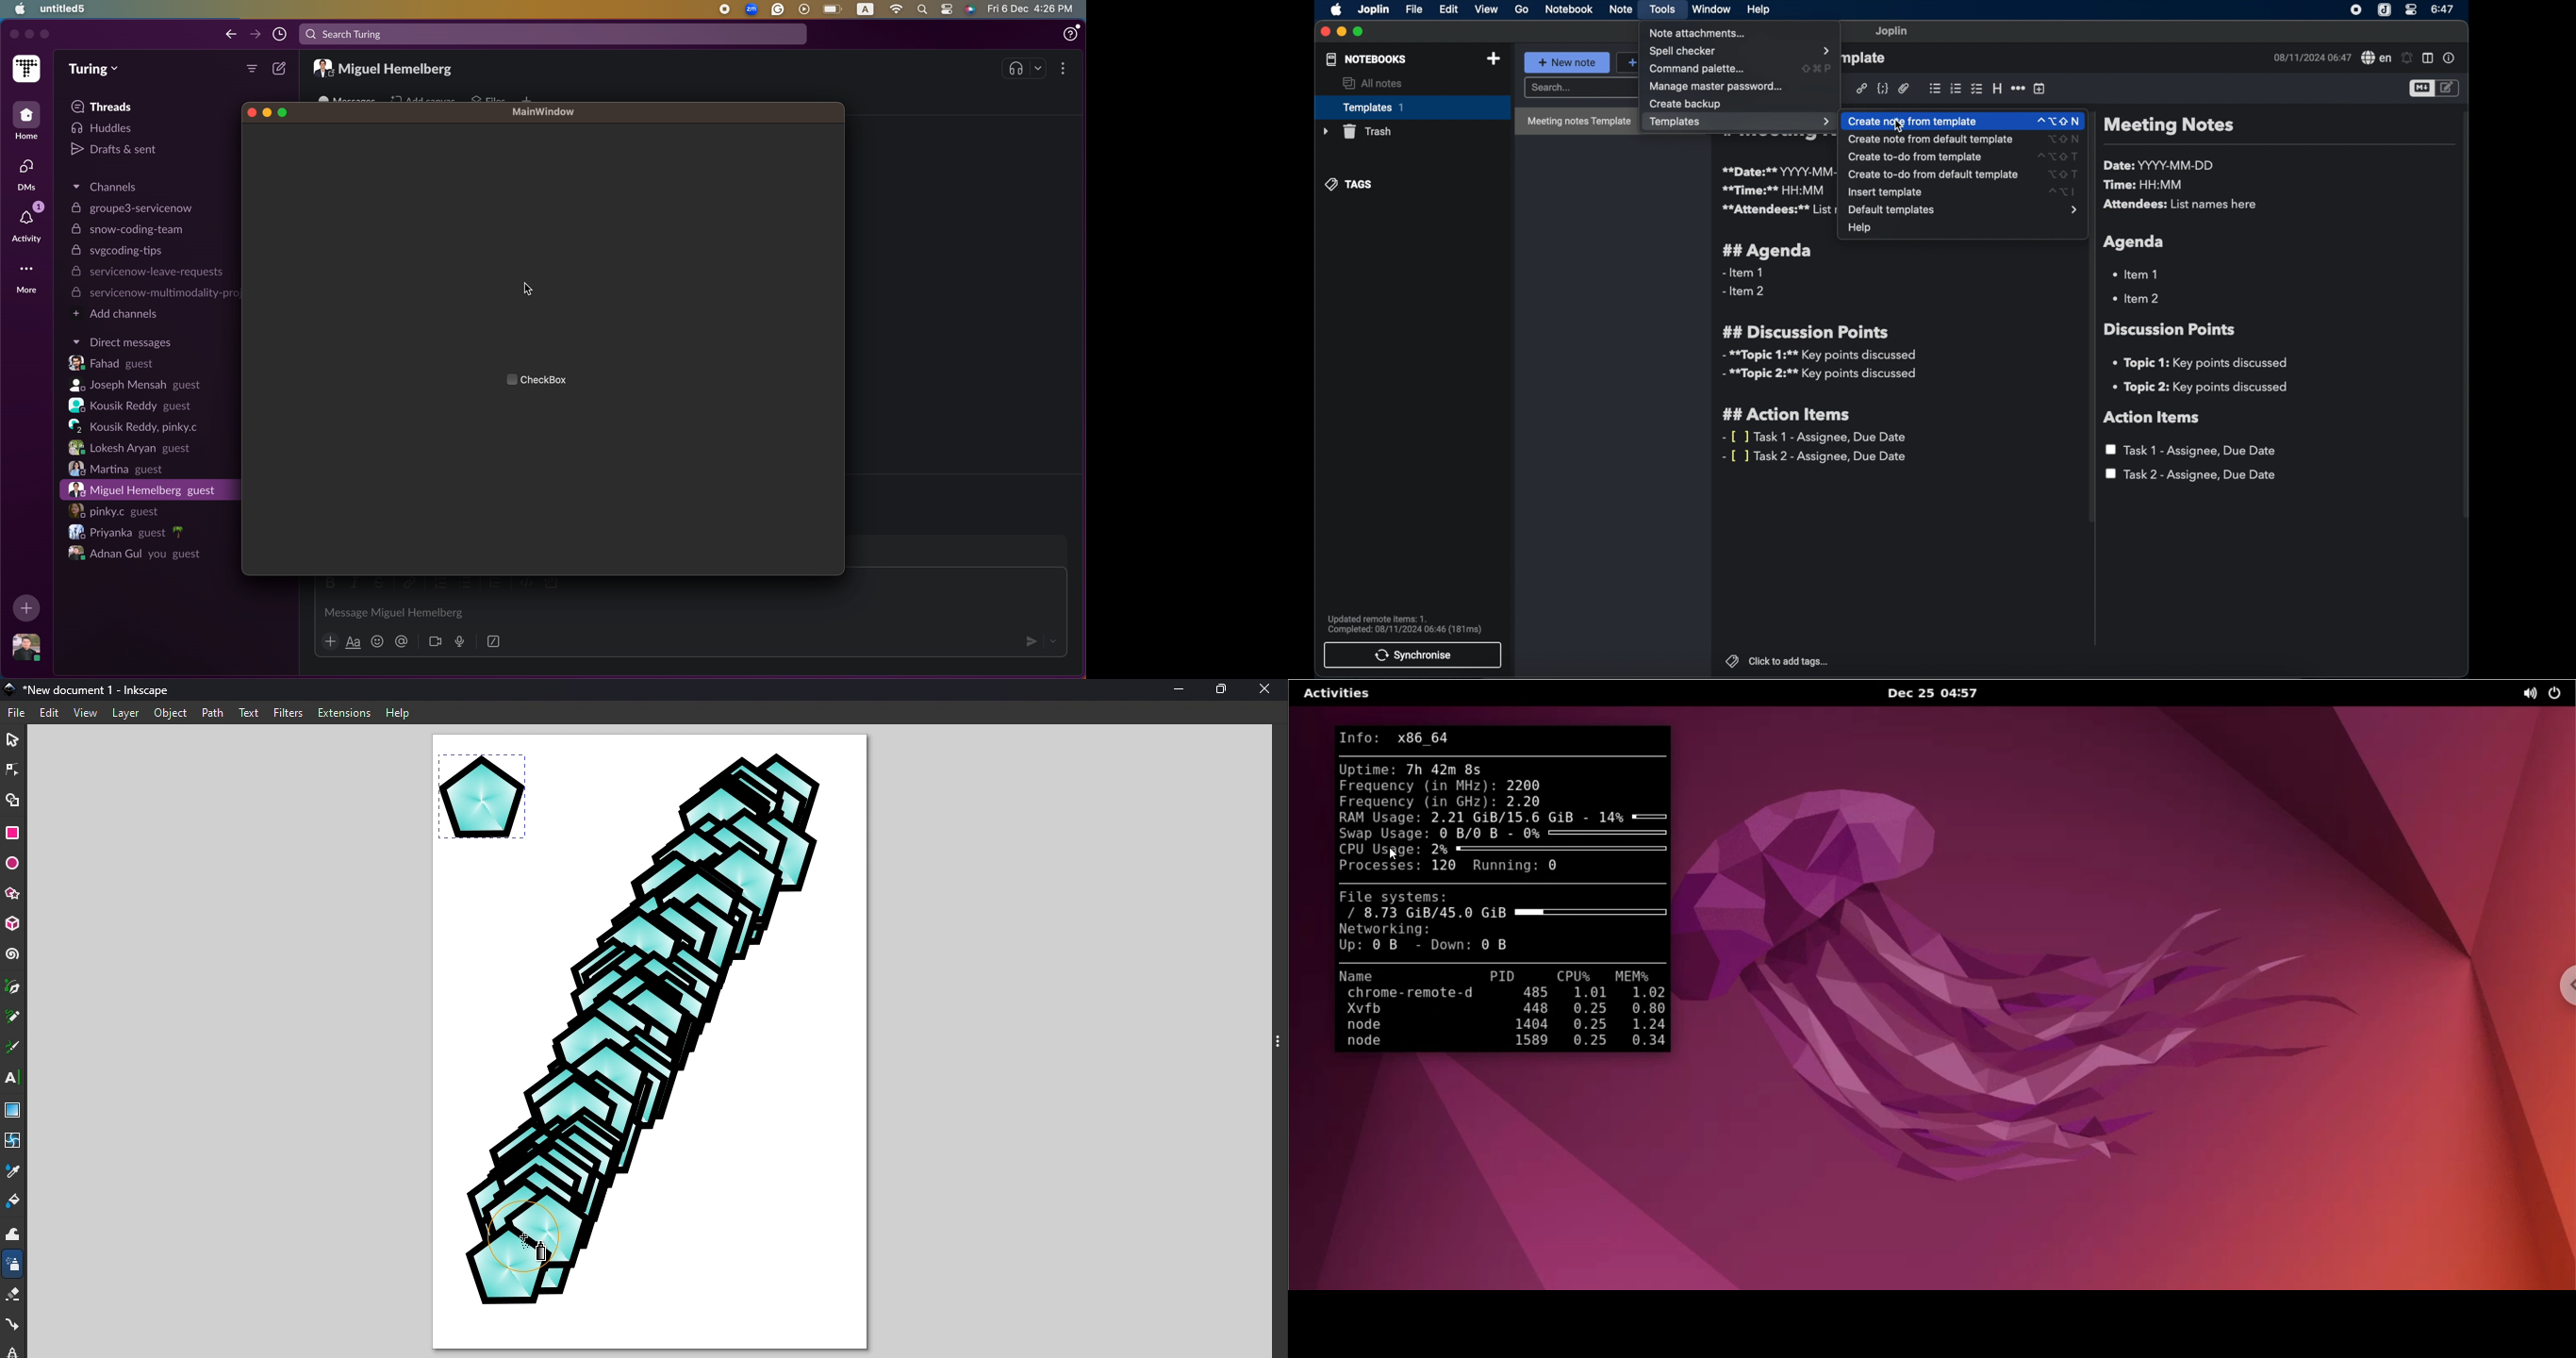  Describe the element at coordinates (2357, 10) in the screenshot. I see `screen recorder icon` at that location.